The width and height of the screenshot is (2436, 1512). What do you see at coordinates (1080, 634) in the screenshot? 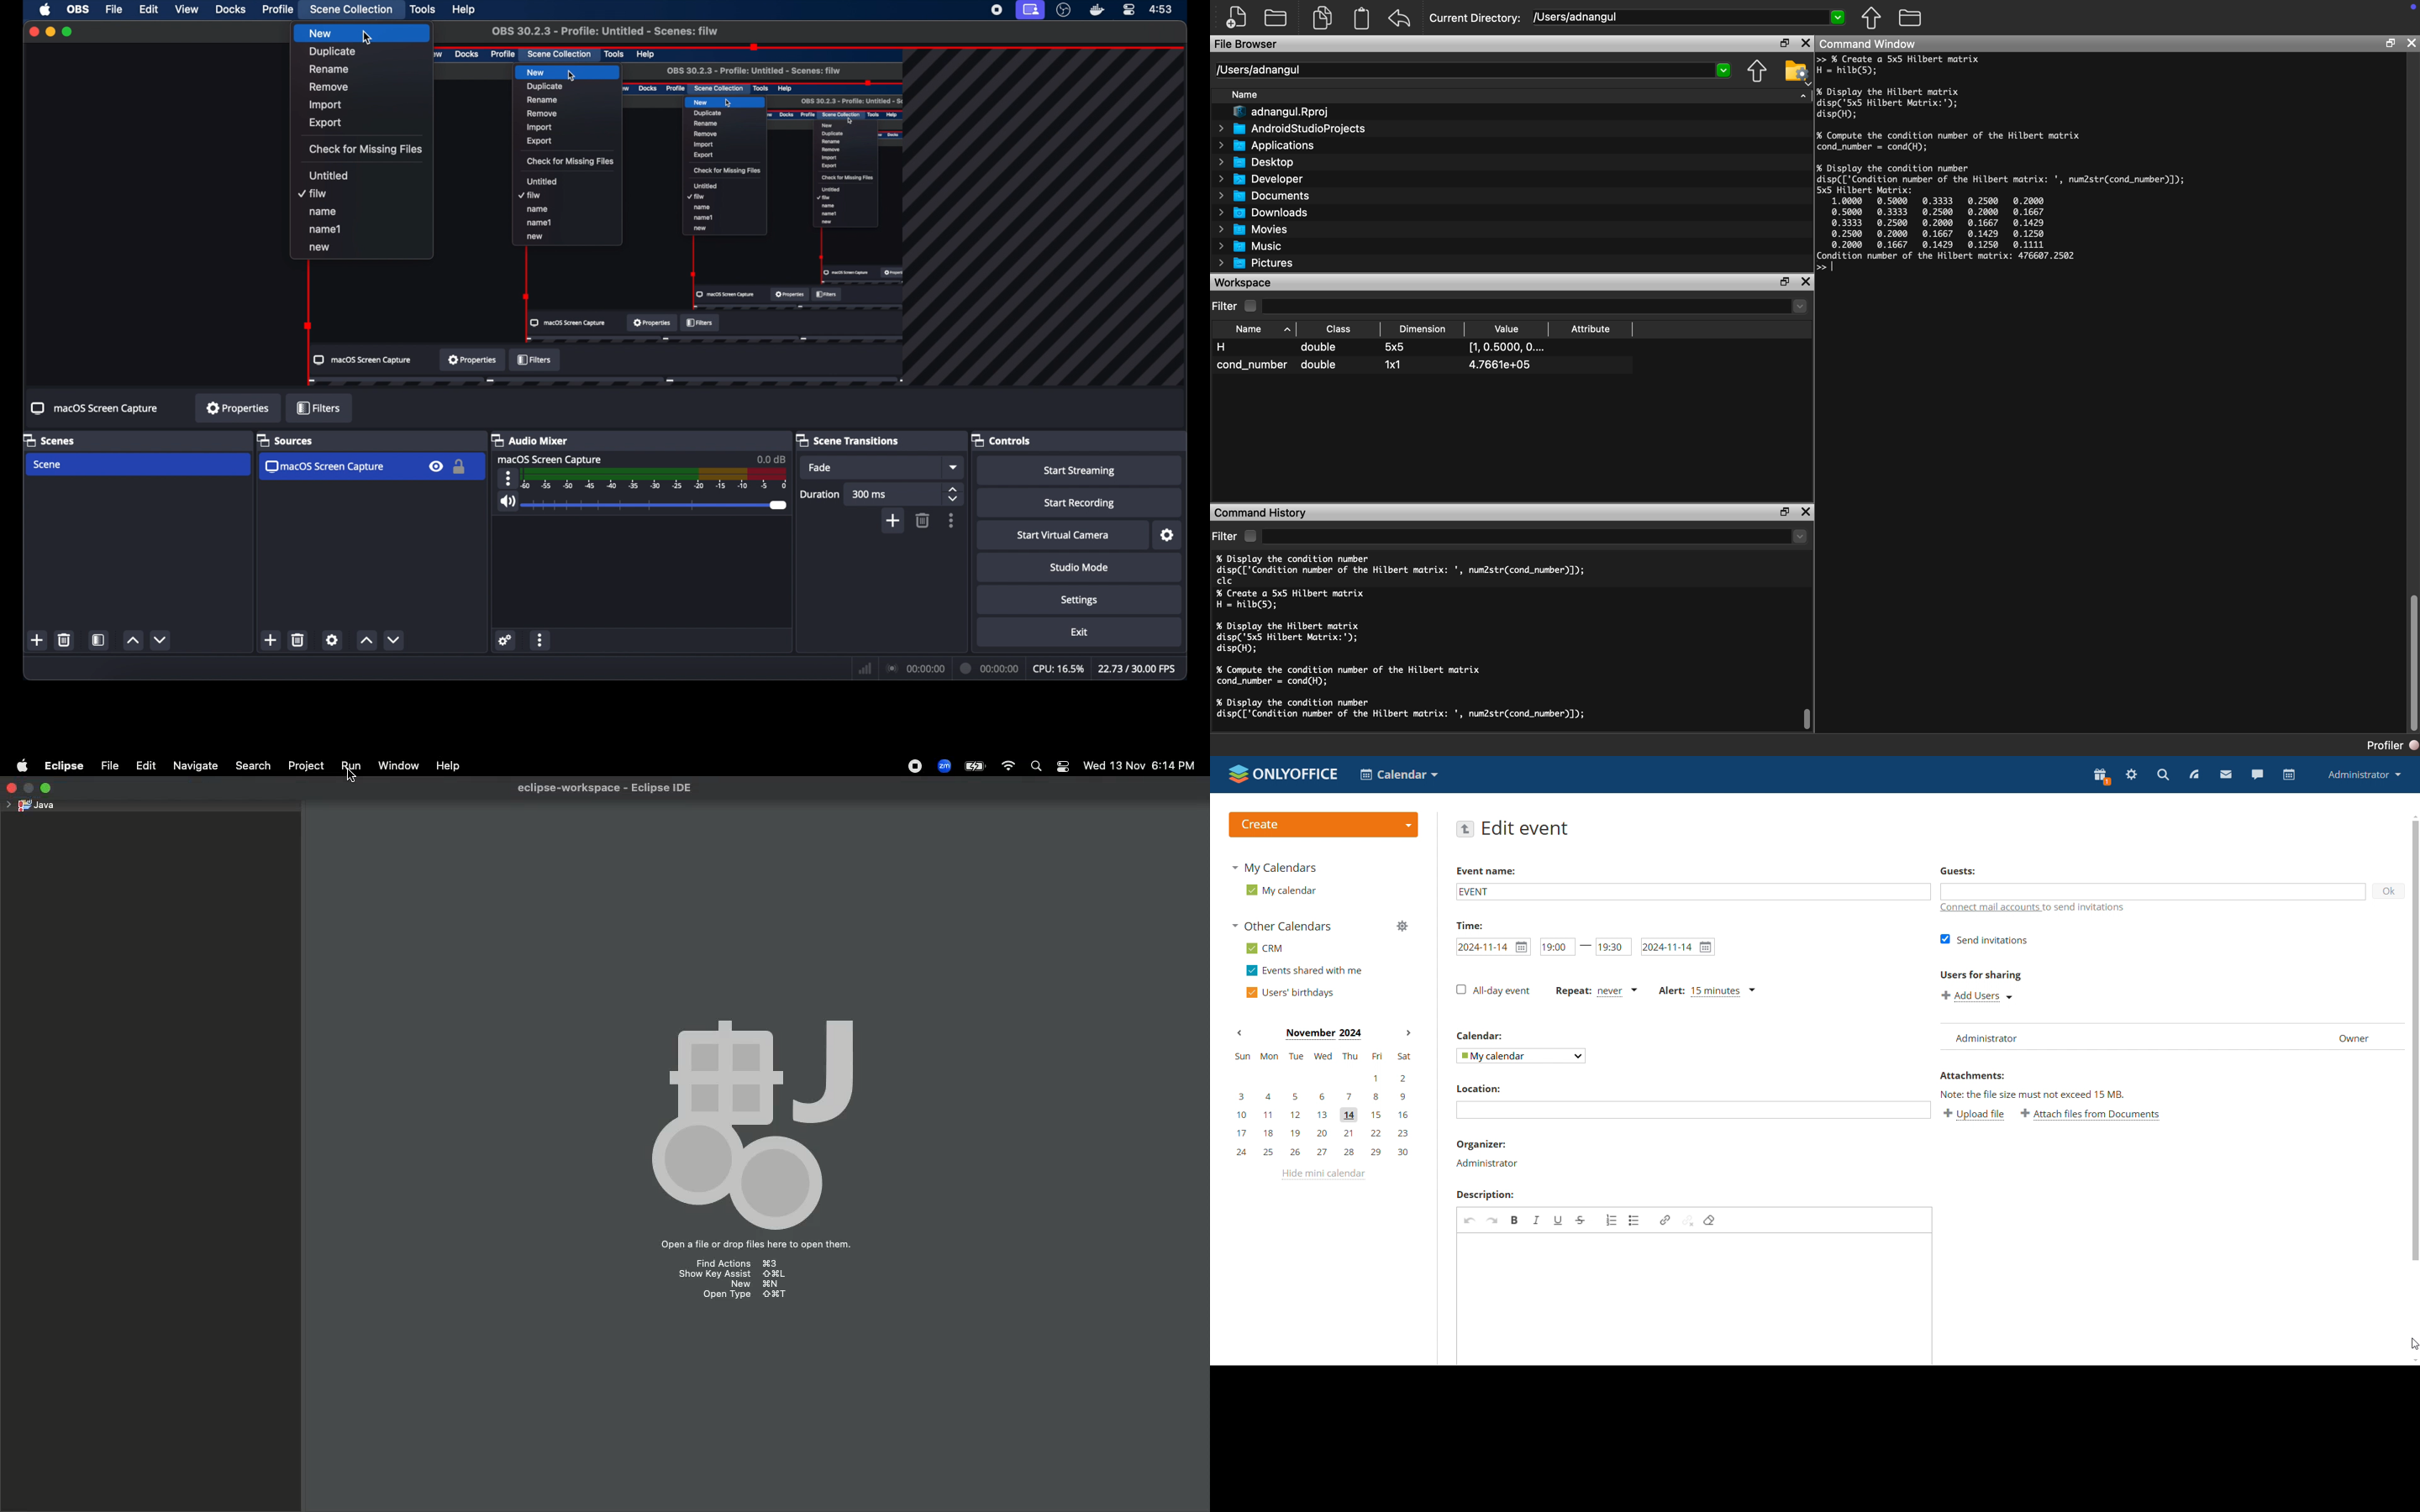
I see `exit` at bounding box center [1080, 634].